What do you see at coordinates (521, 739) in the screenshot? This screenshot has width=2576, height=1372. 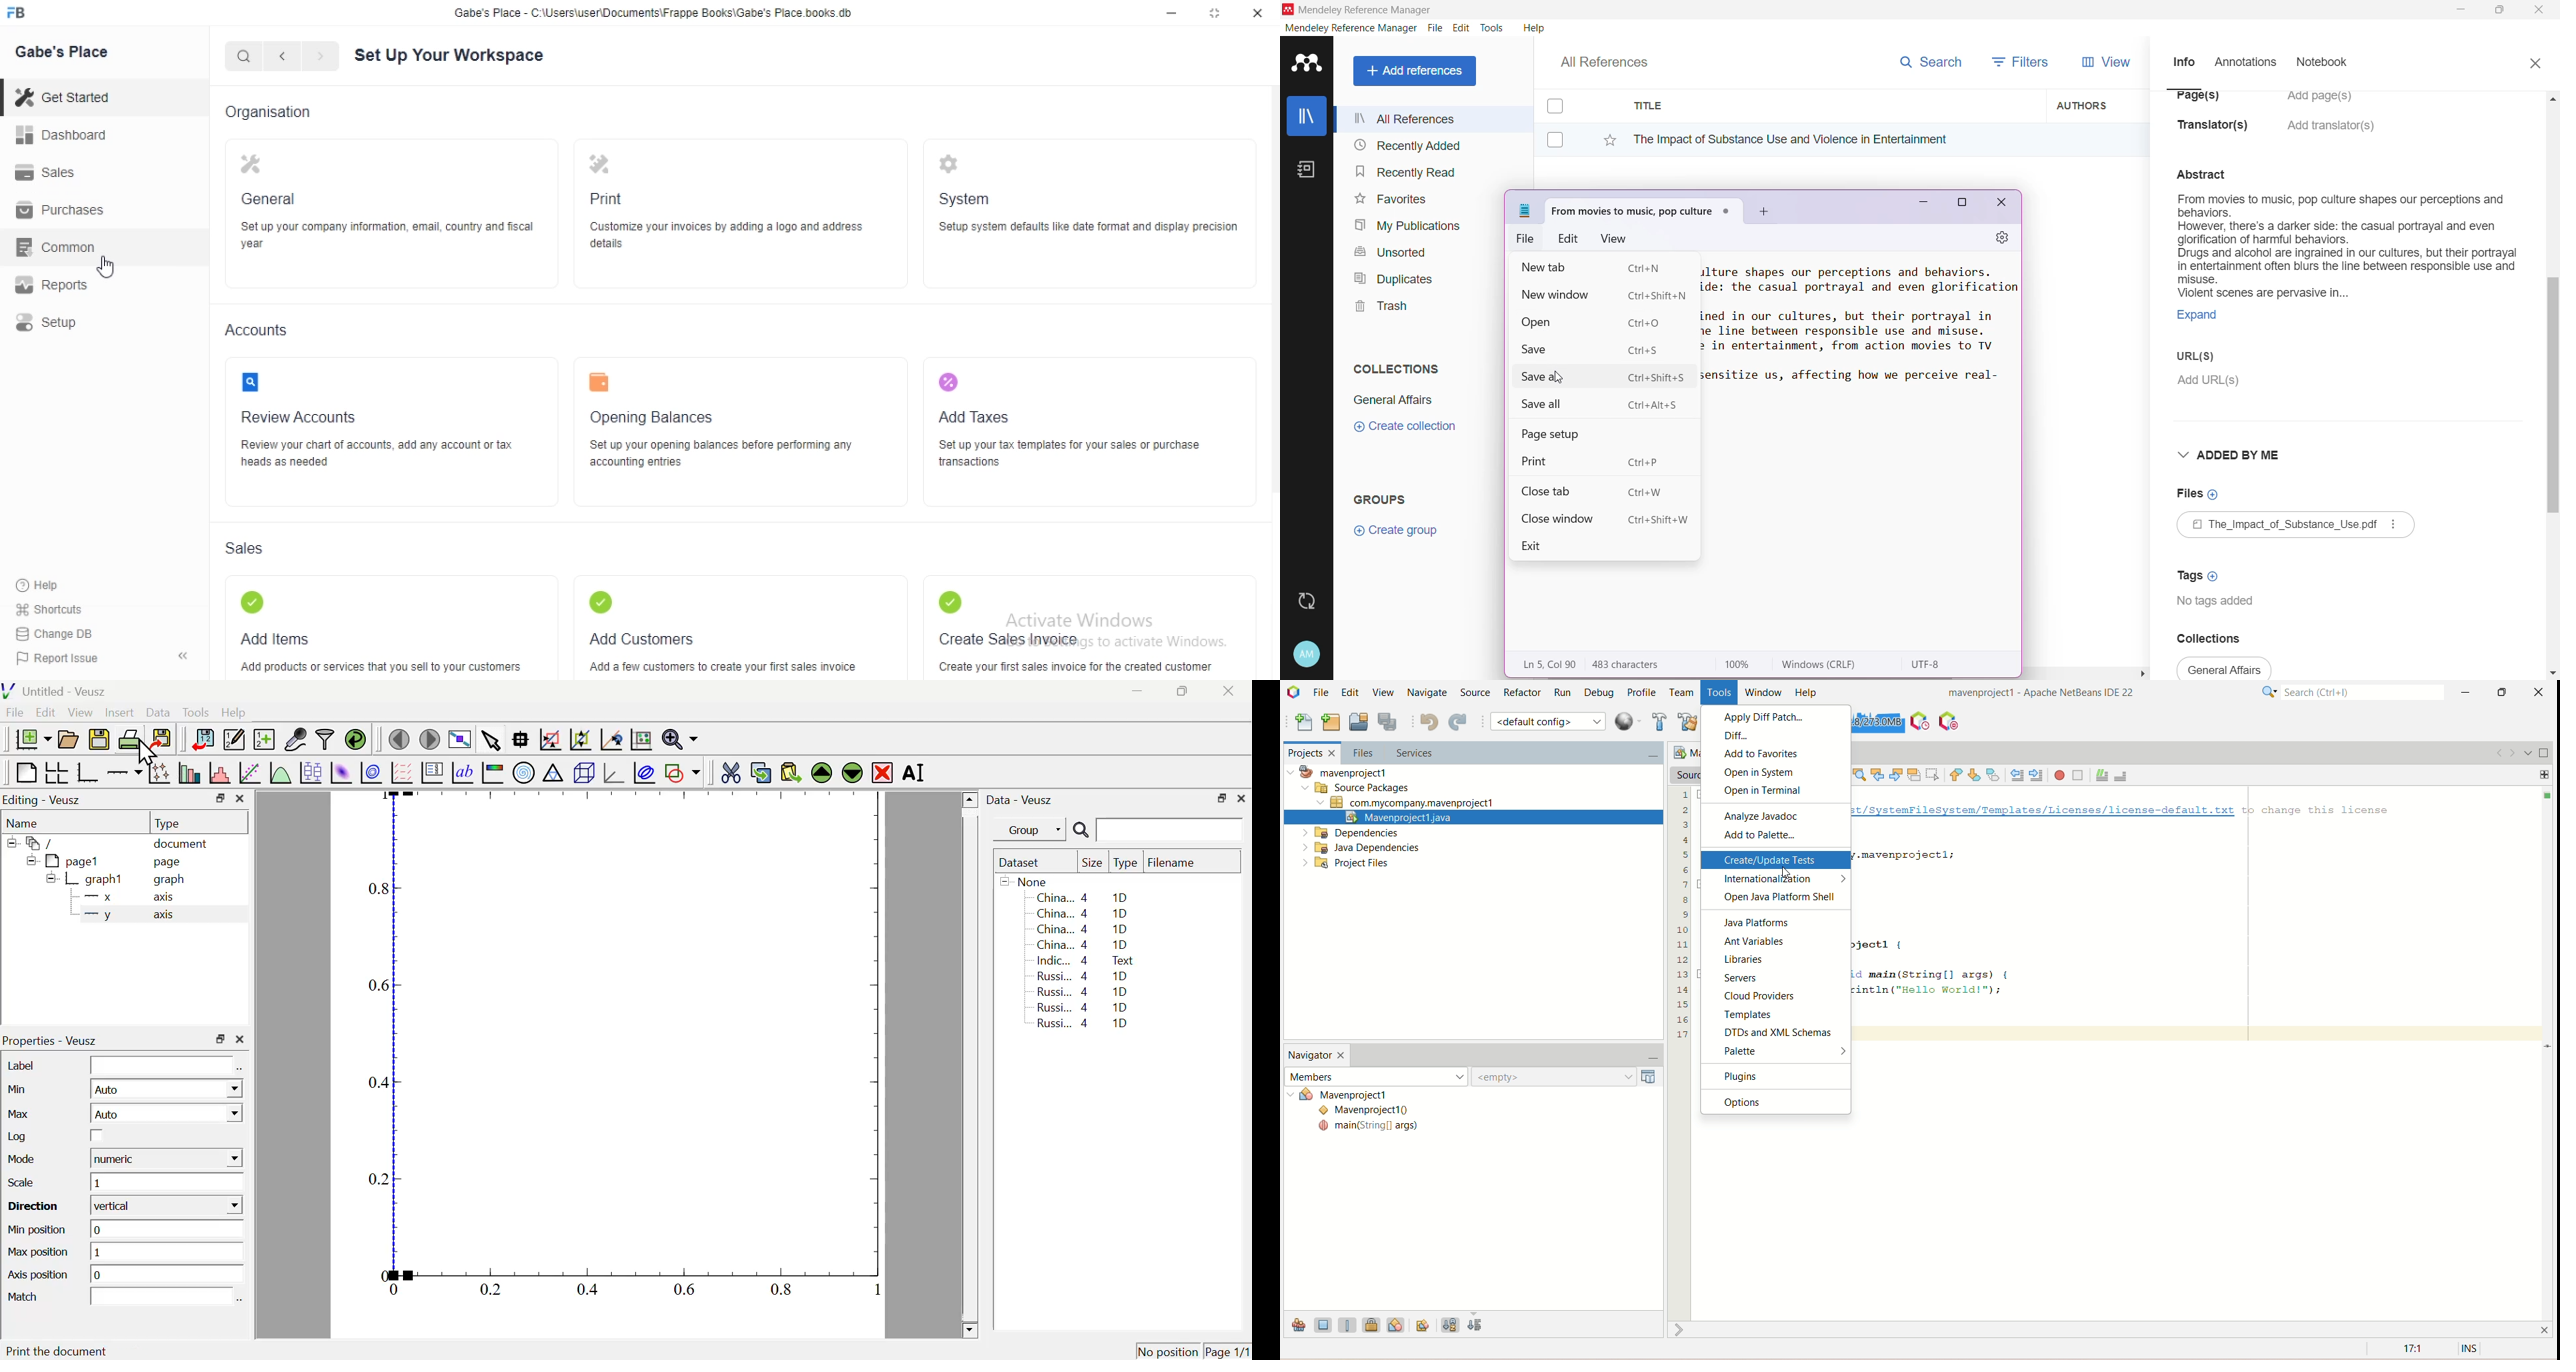 I see `Read Data points on graph` at bounding box center [521, 739].